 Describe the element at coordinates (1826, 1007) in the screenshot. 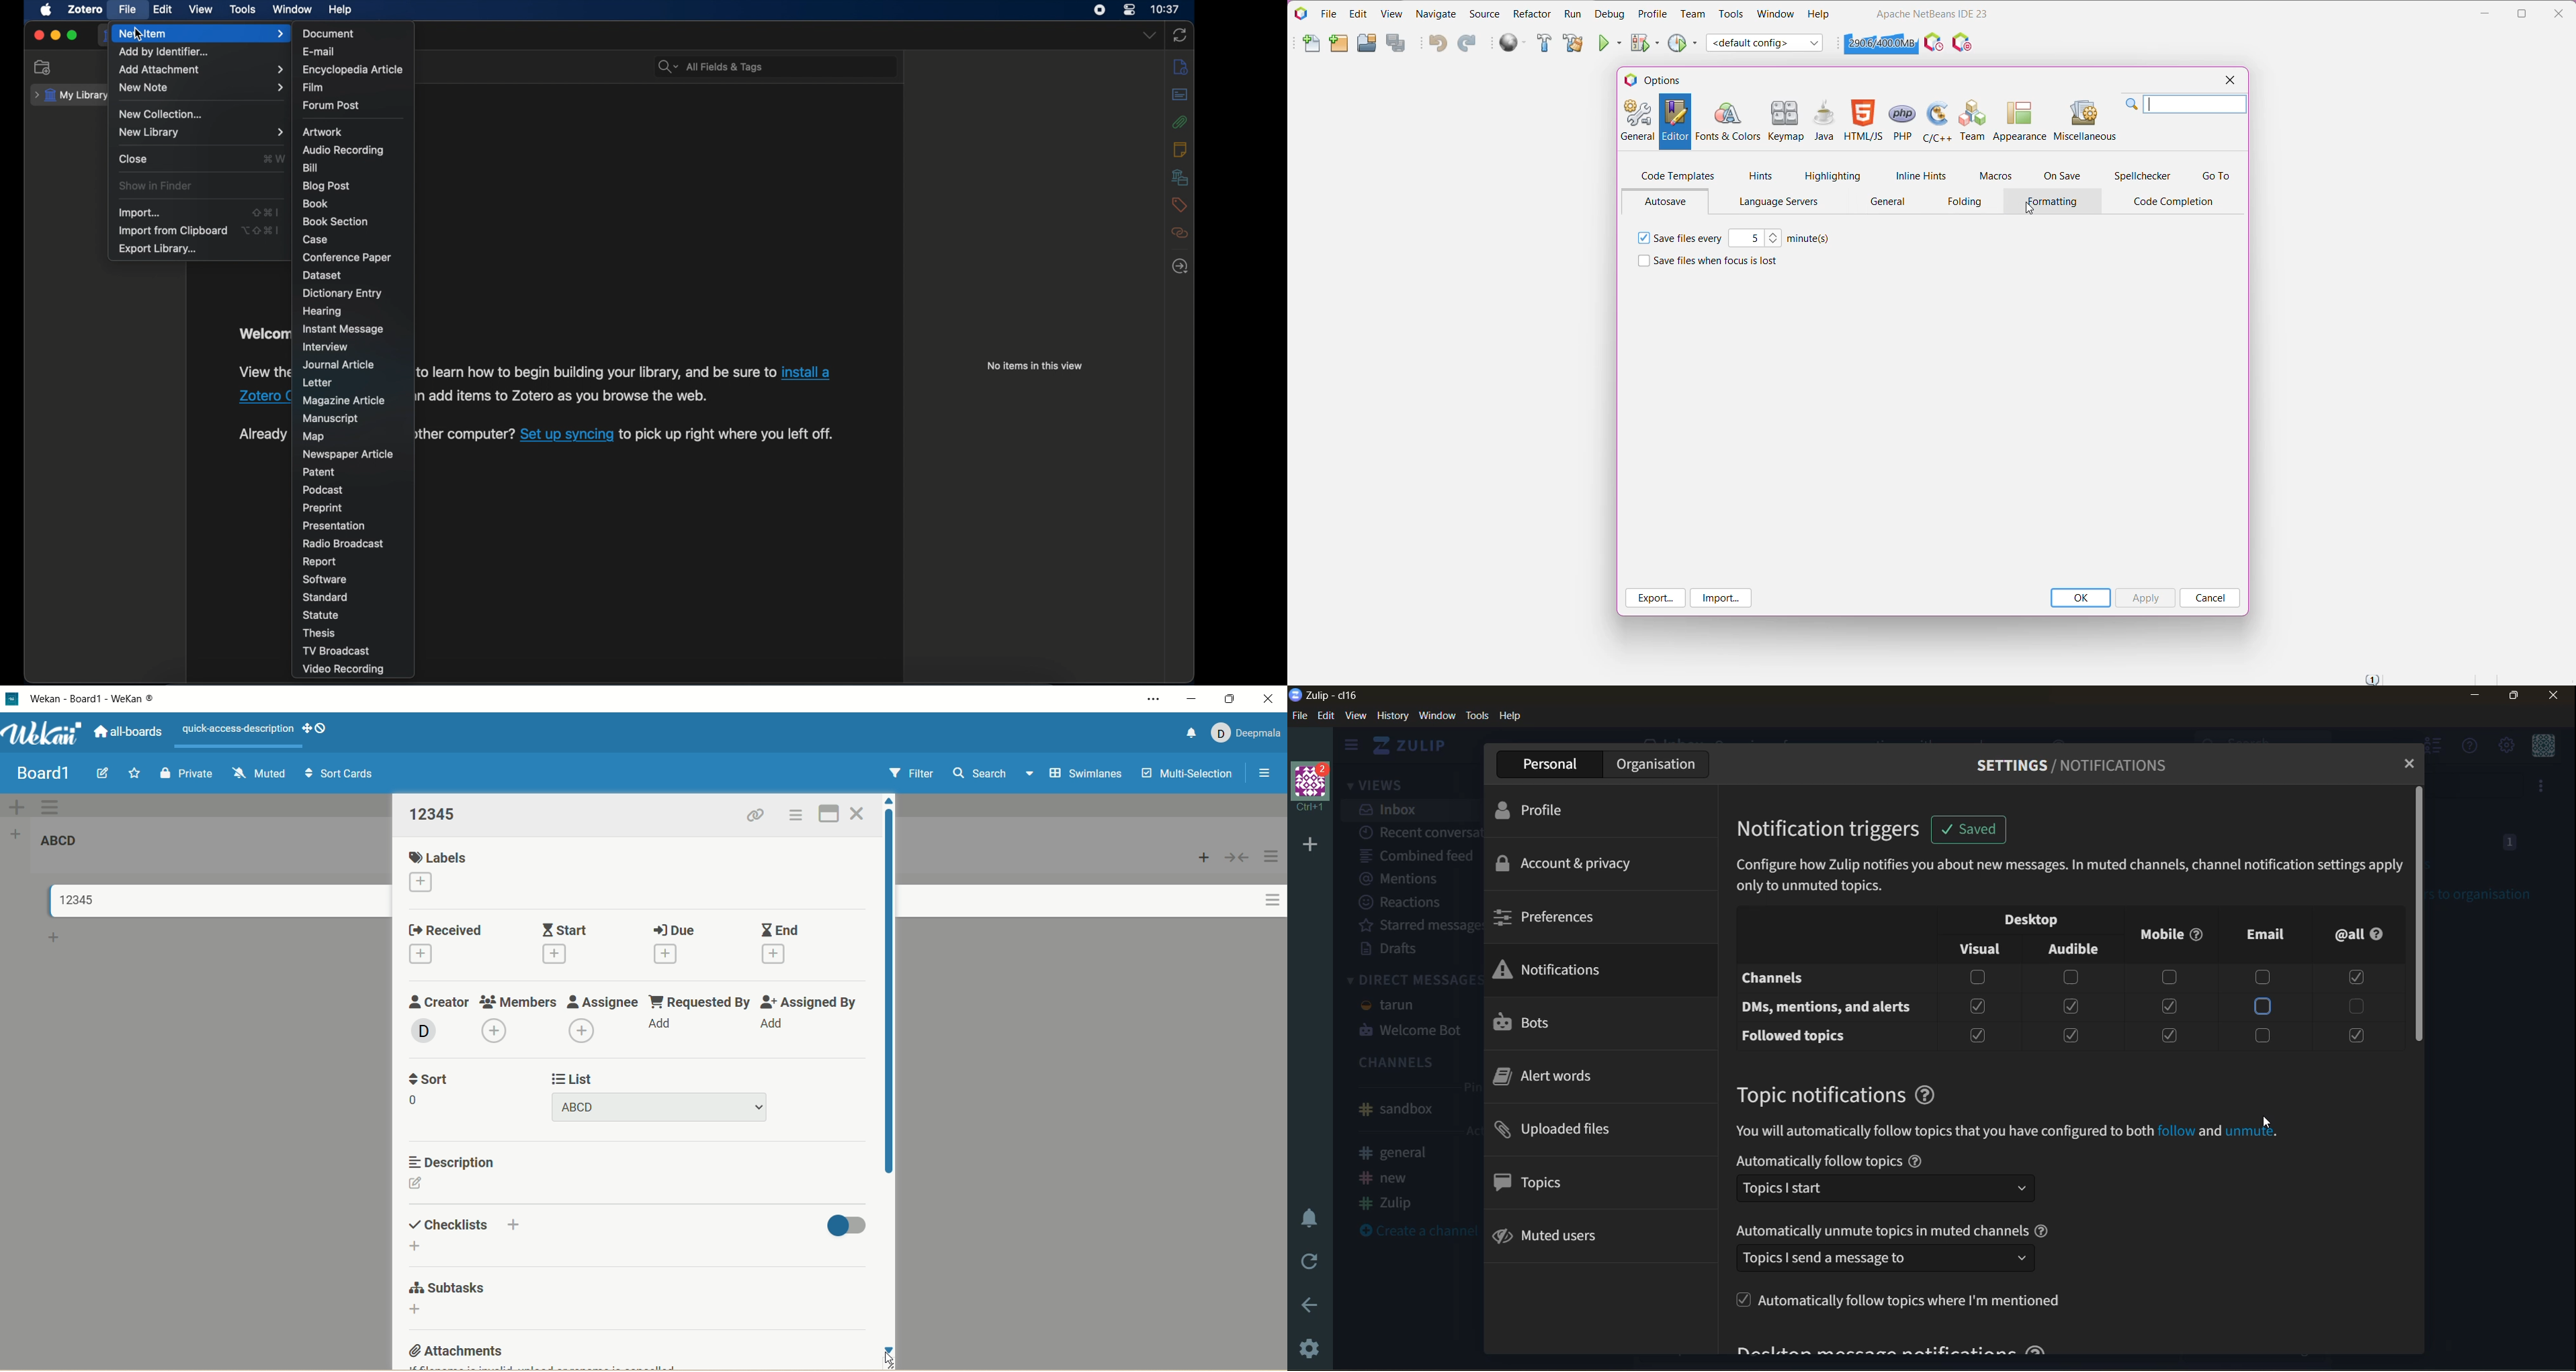

I see `dms, mentions, alerts` at that location.